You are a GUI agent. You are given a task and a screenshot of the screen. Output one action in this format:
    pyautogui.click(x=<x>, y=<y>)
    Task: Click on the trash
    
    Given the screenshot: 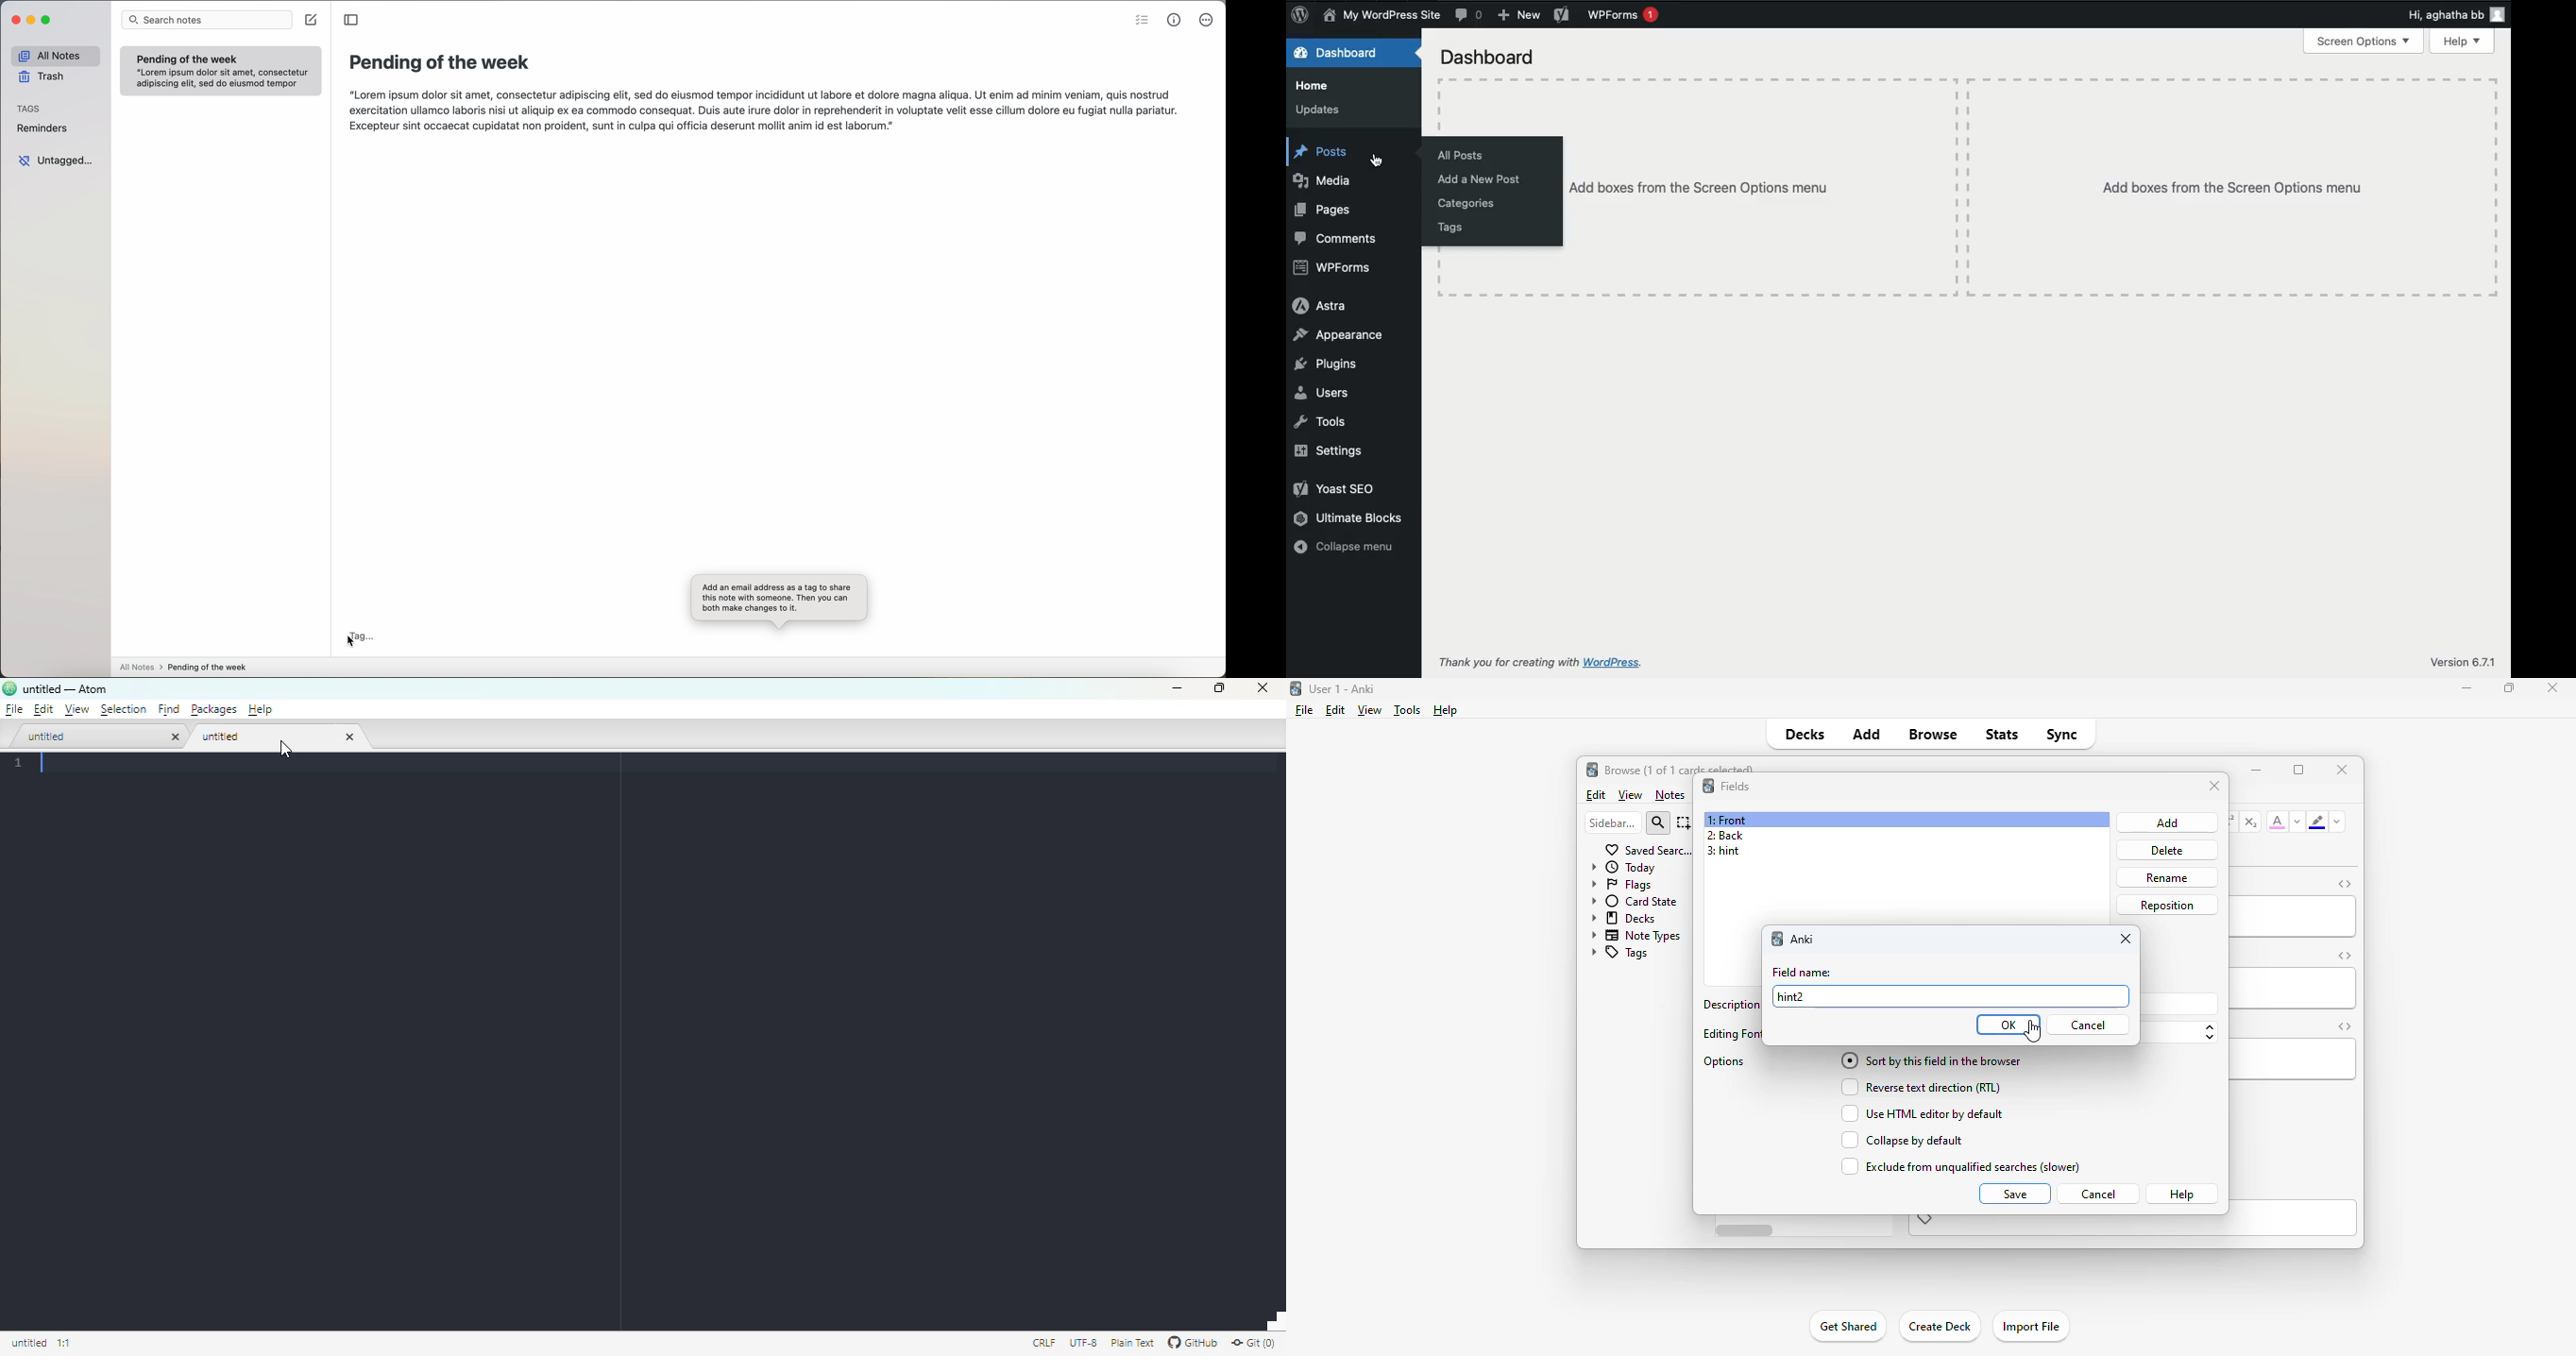 What is the action you would take?
    pyautogui.click(x=44, y=79)
    